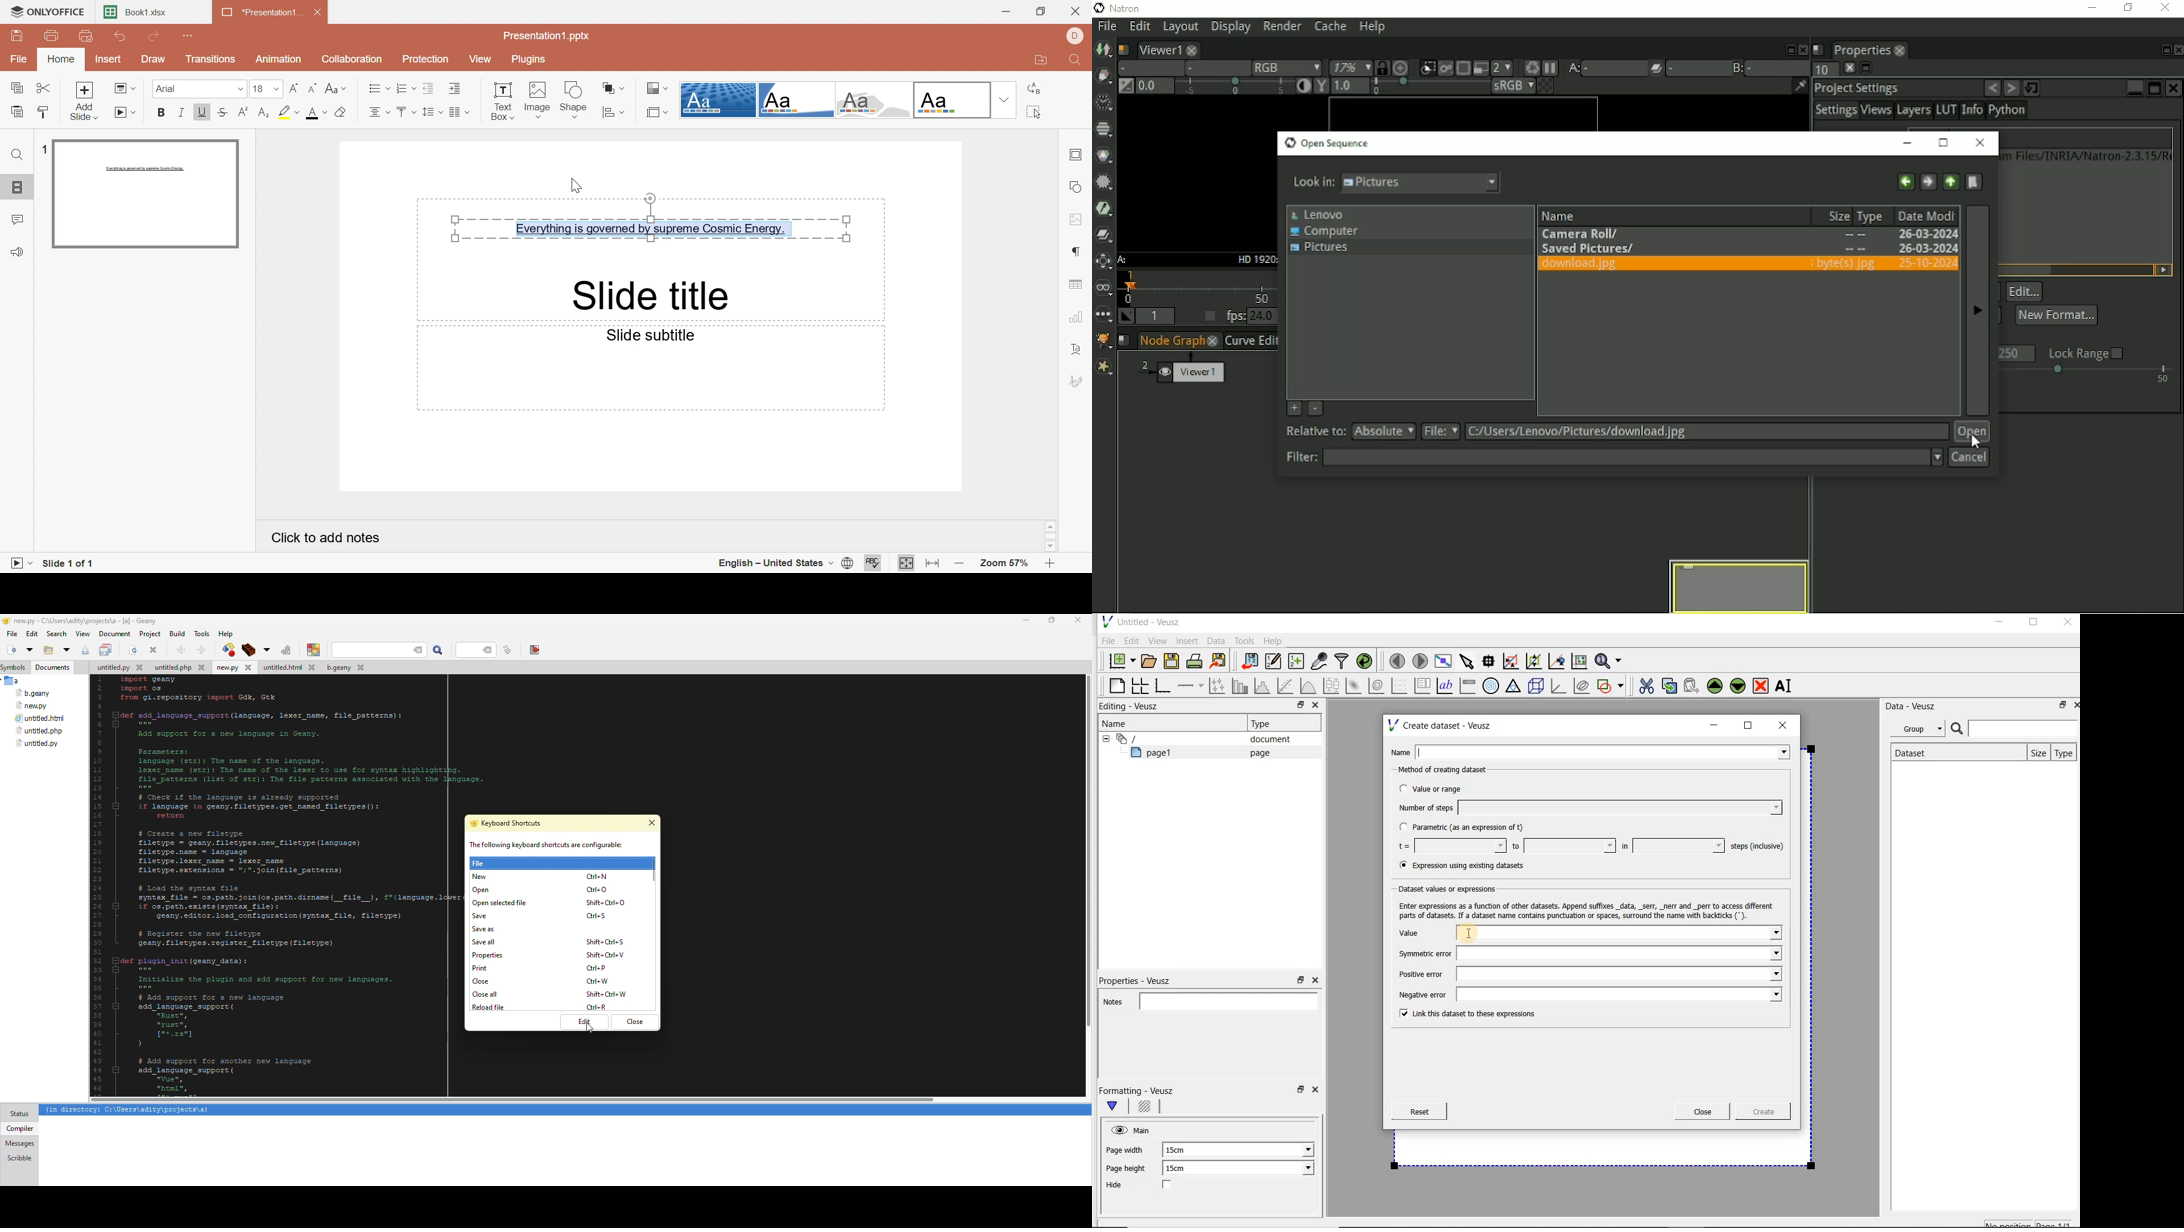 The height and width of the screenshot is (1232, 2184). Describe the element at coordinates (1150, 660) in the screenshot. I see `open a document` at that location.